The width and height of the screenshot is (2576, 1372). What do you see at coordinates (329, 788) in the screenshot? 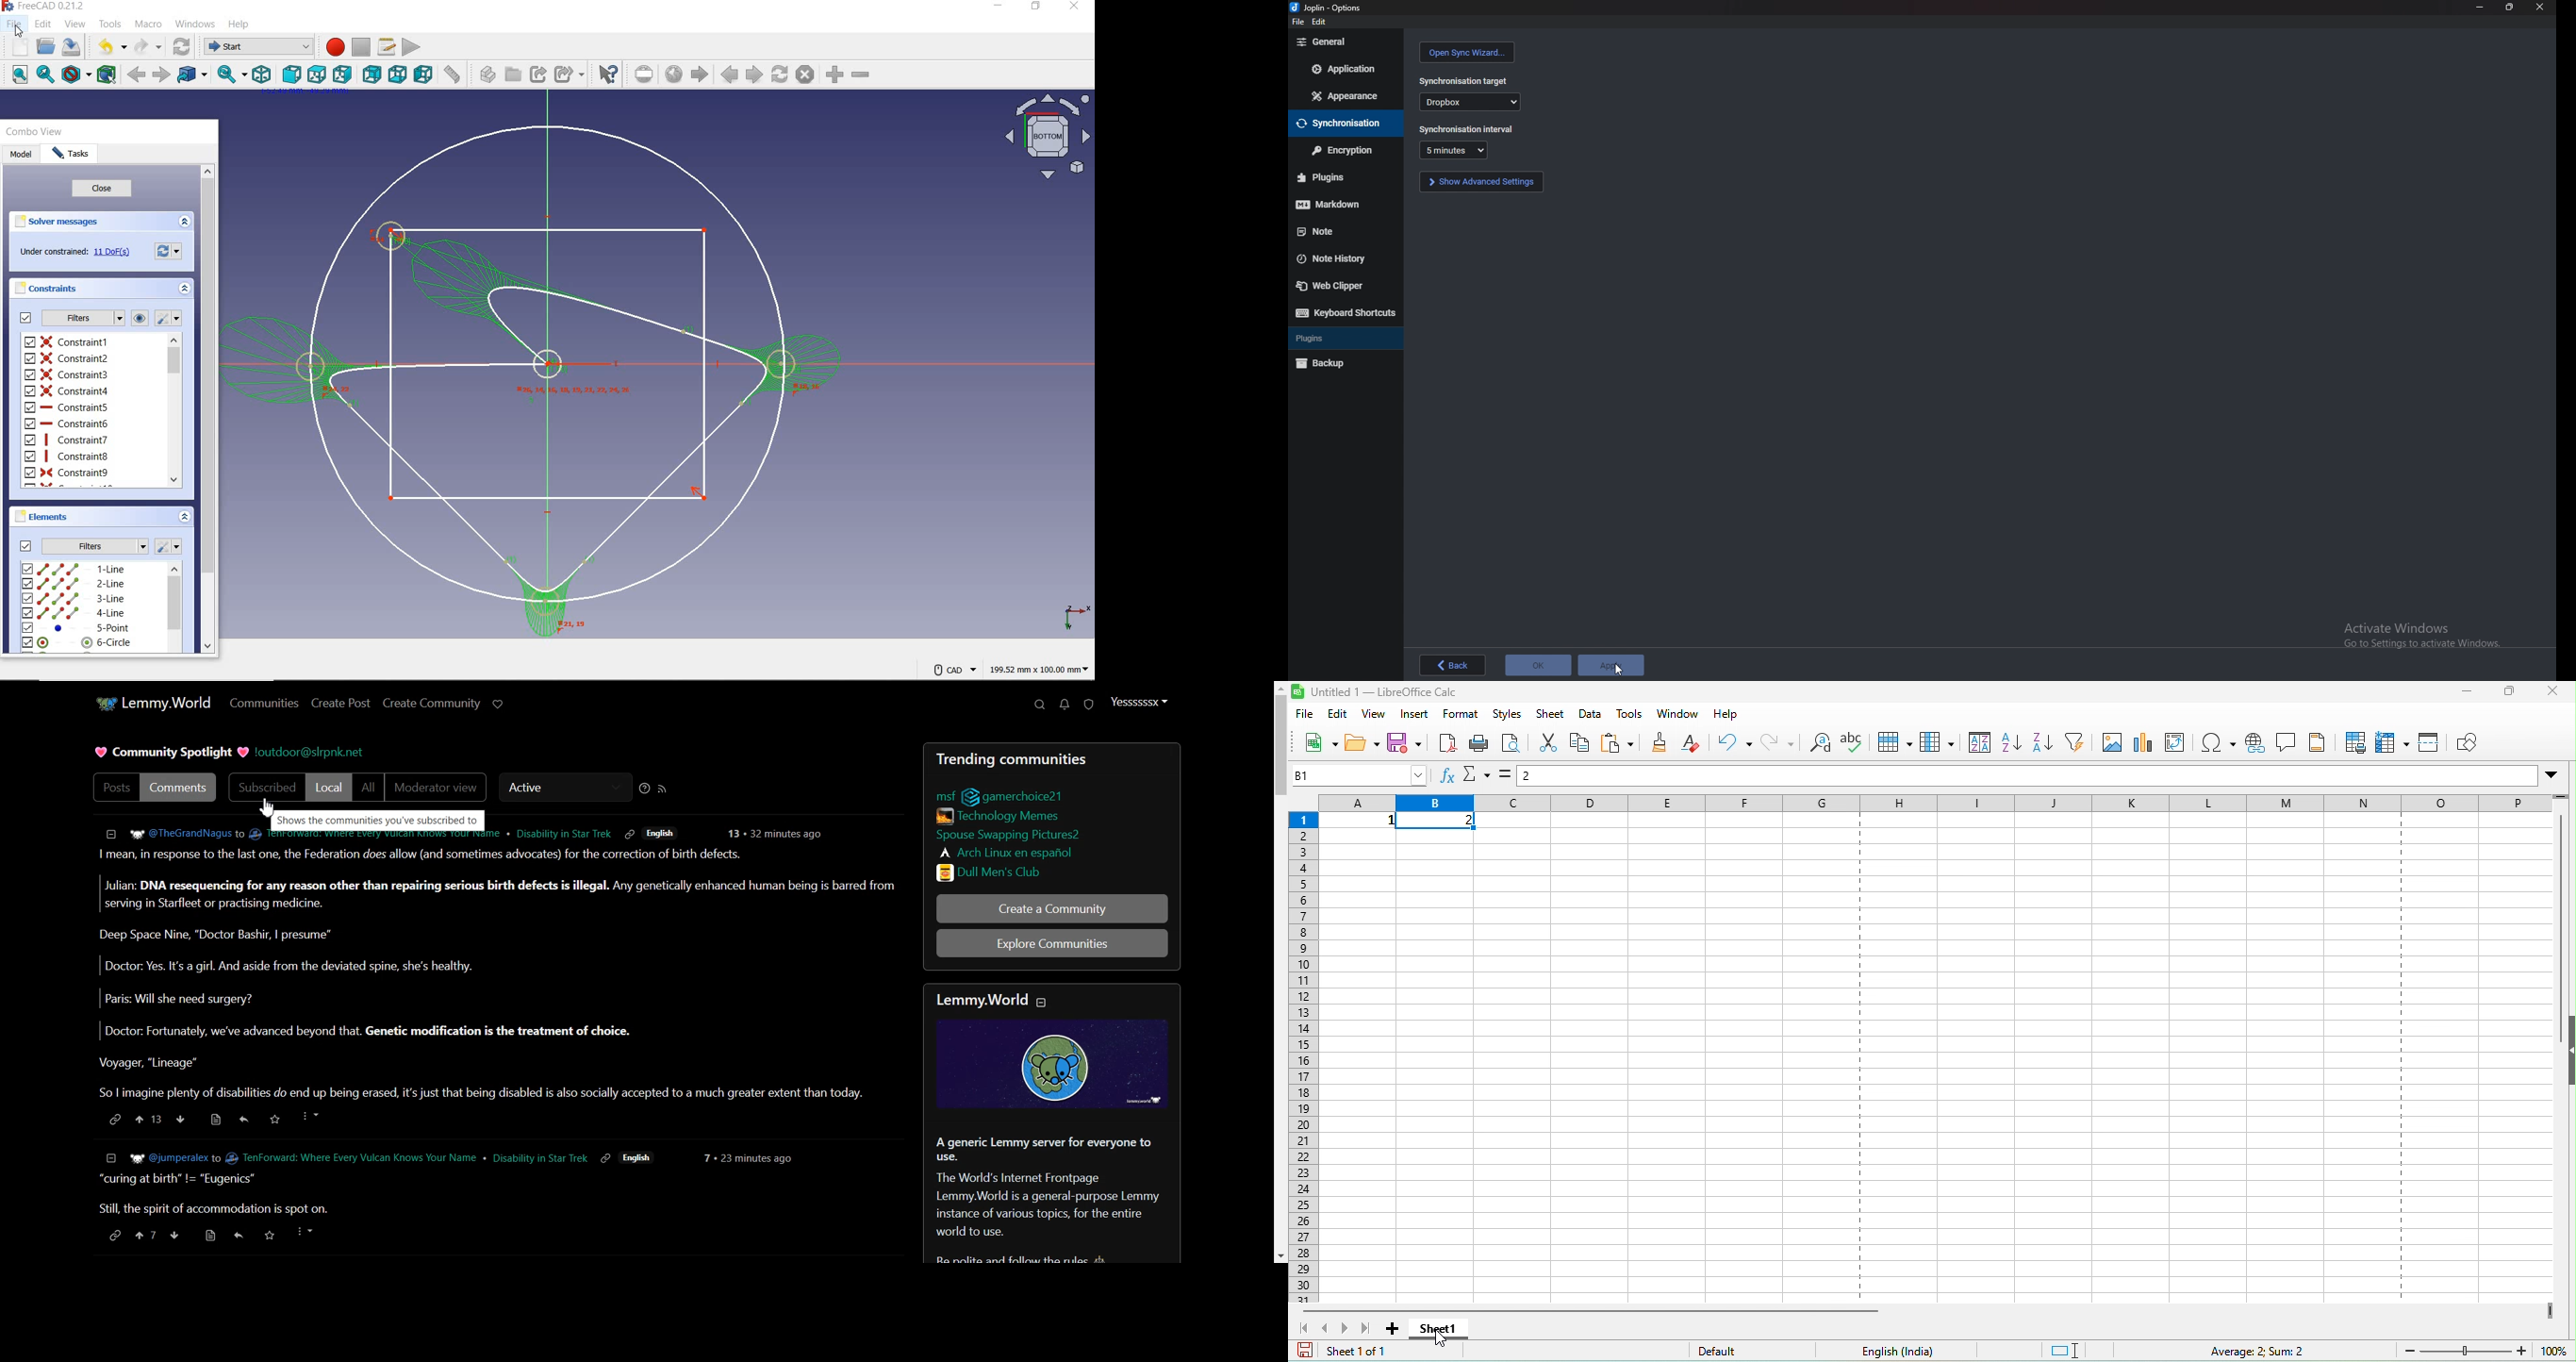
I see `Local` at bounding box center [329, 788].